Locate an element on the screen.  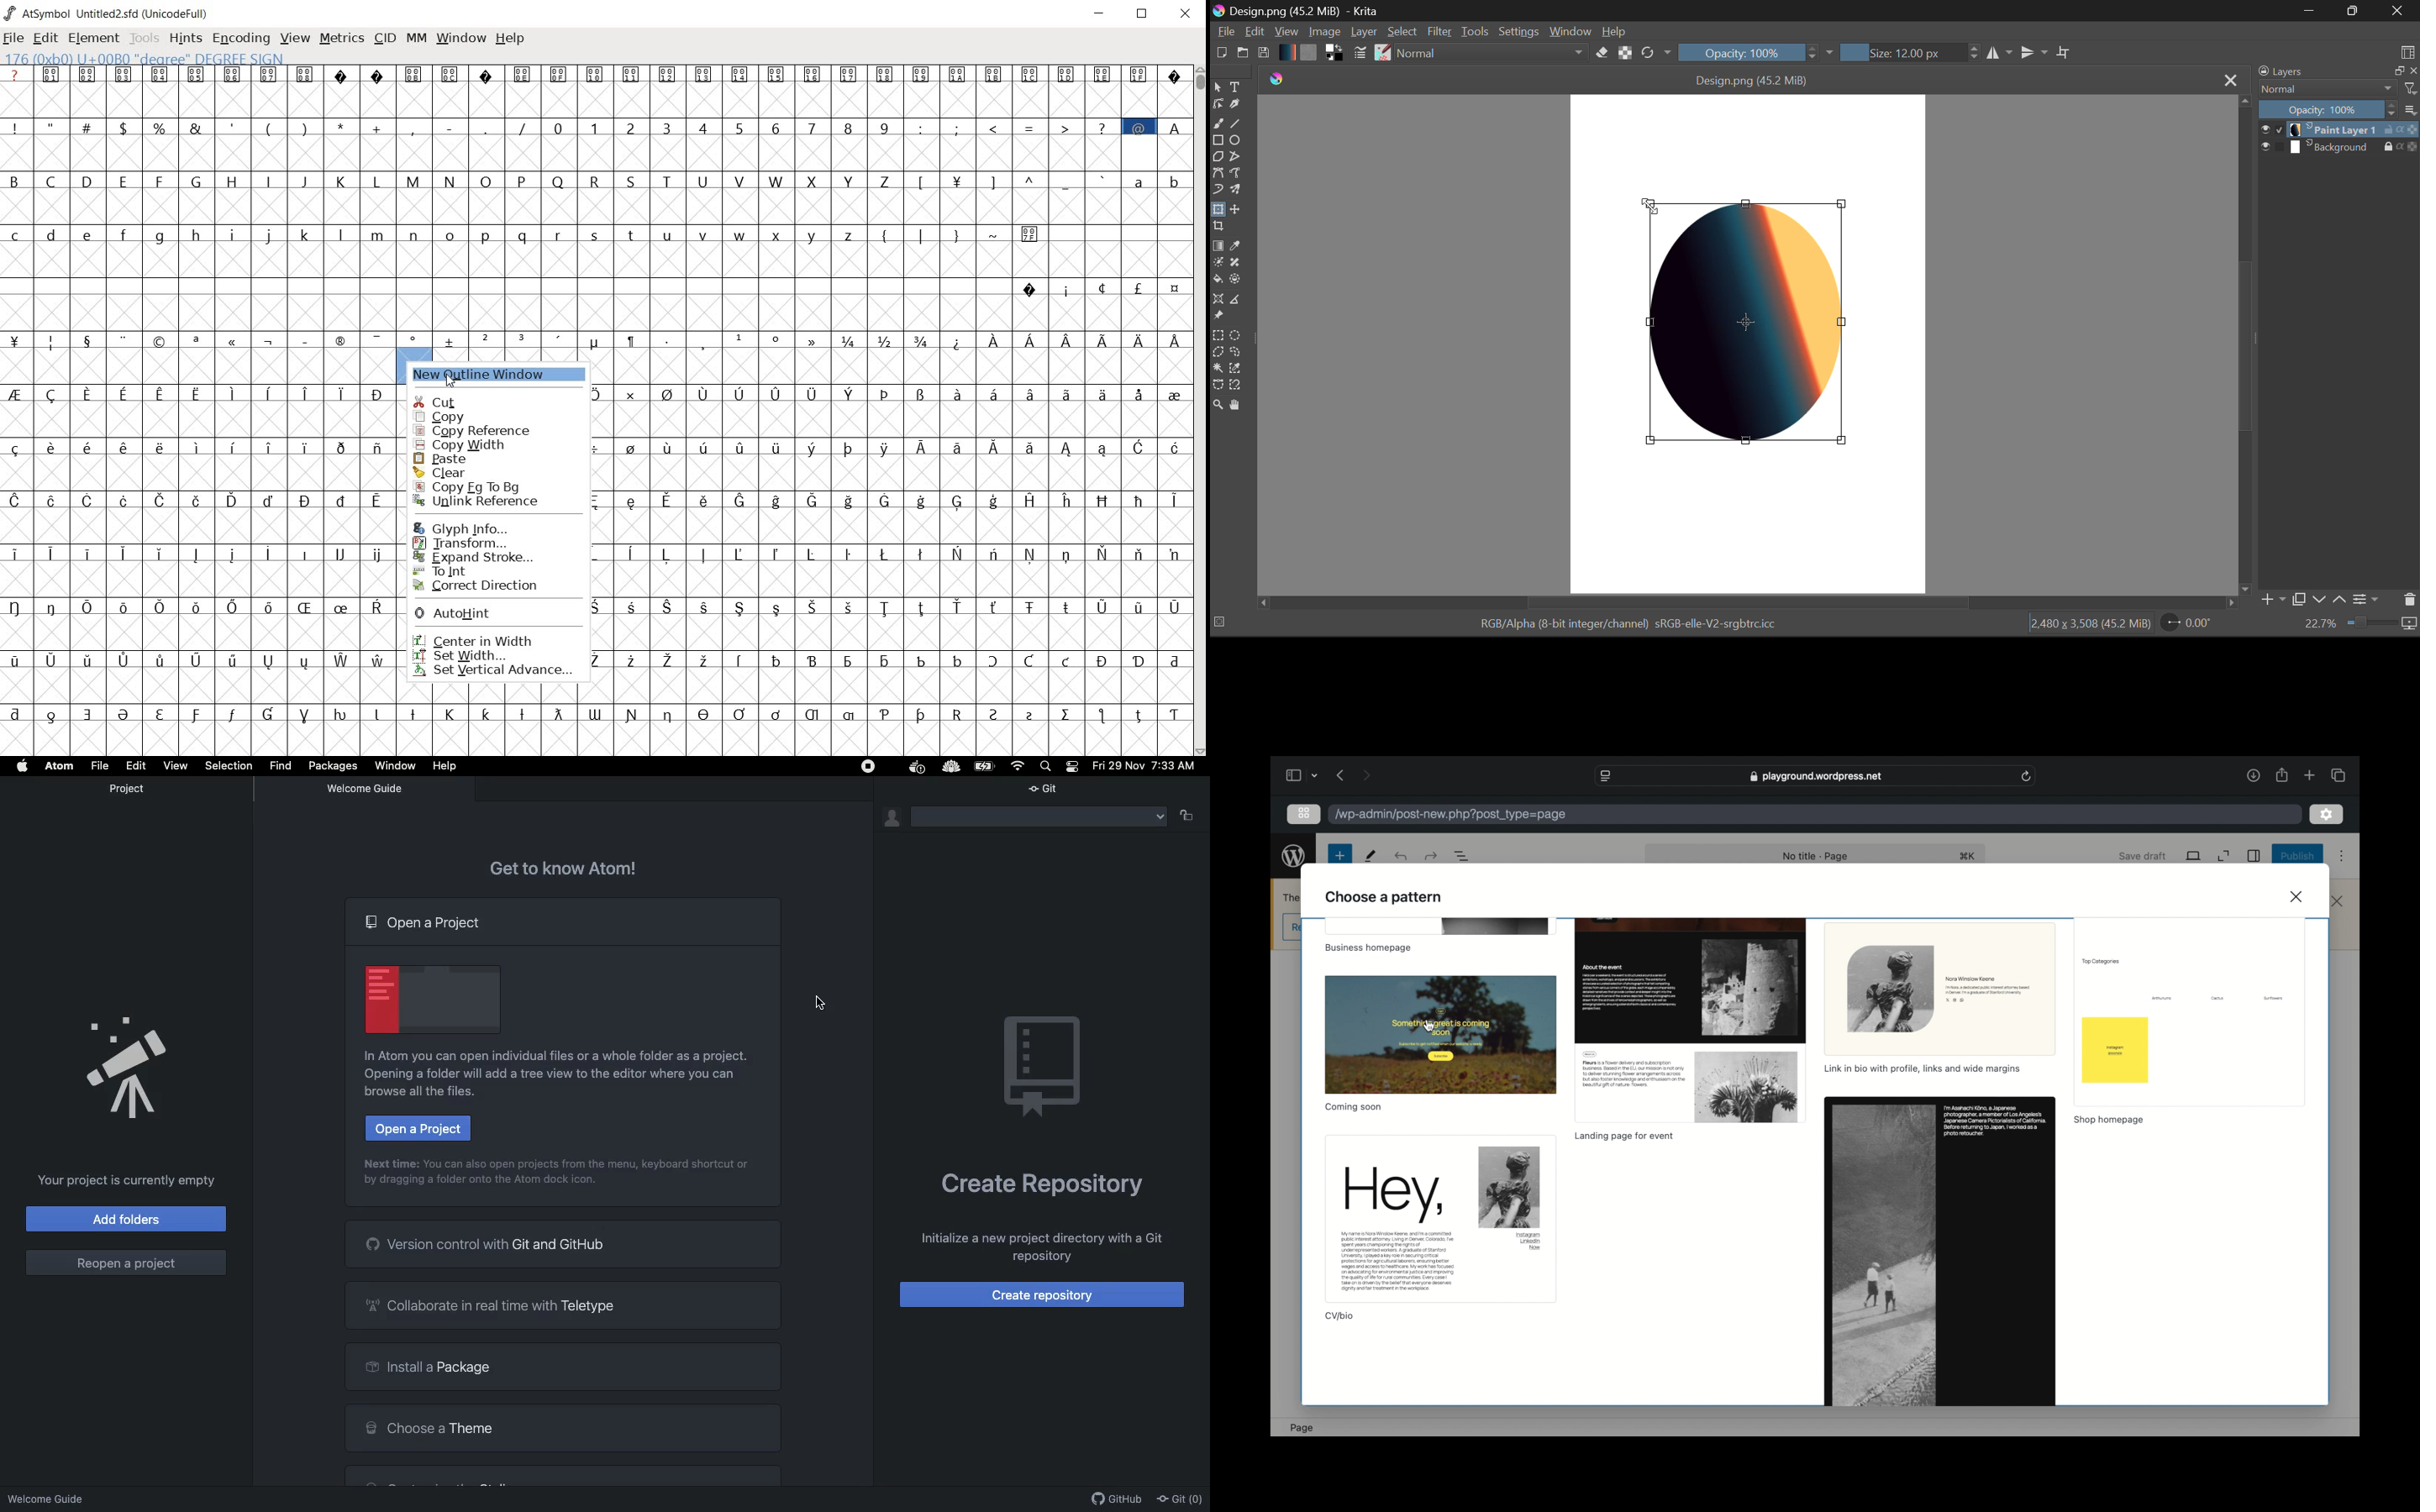
tools is located at coordinates (144, 38).